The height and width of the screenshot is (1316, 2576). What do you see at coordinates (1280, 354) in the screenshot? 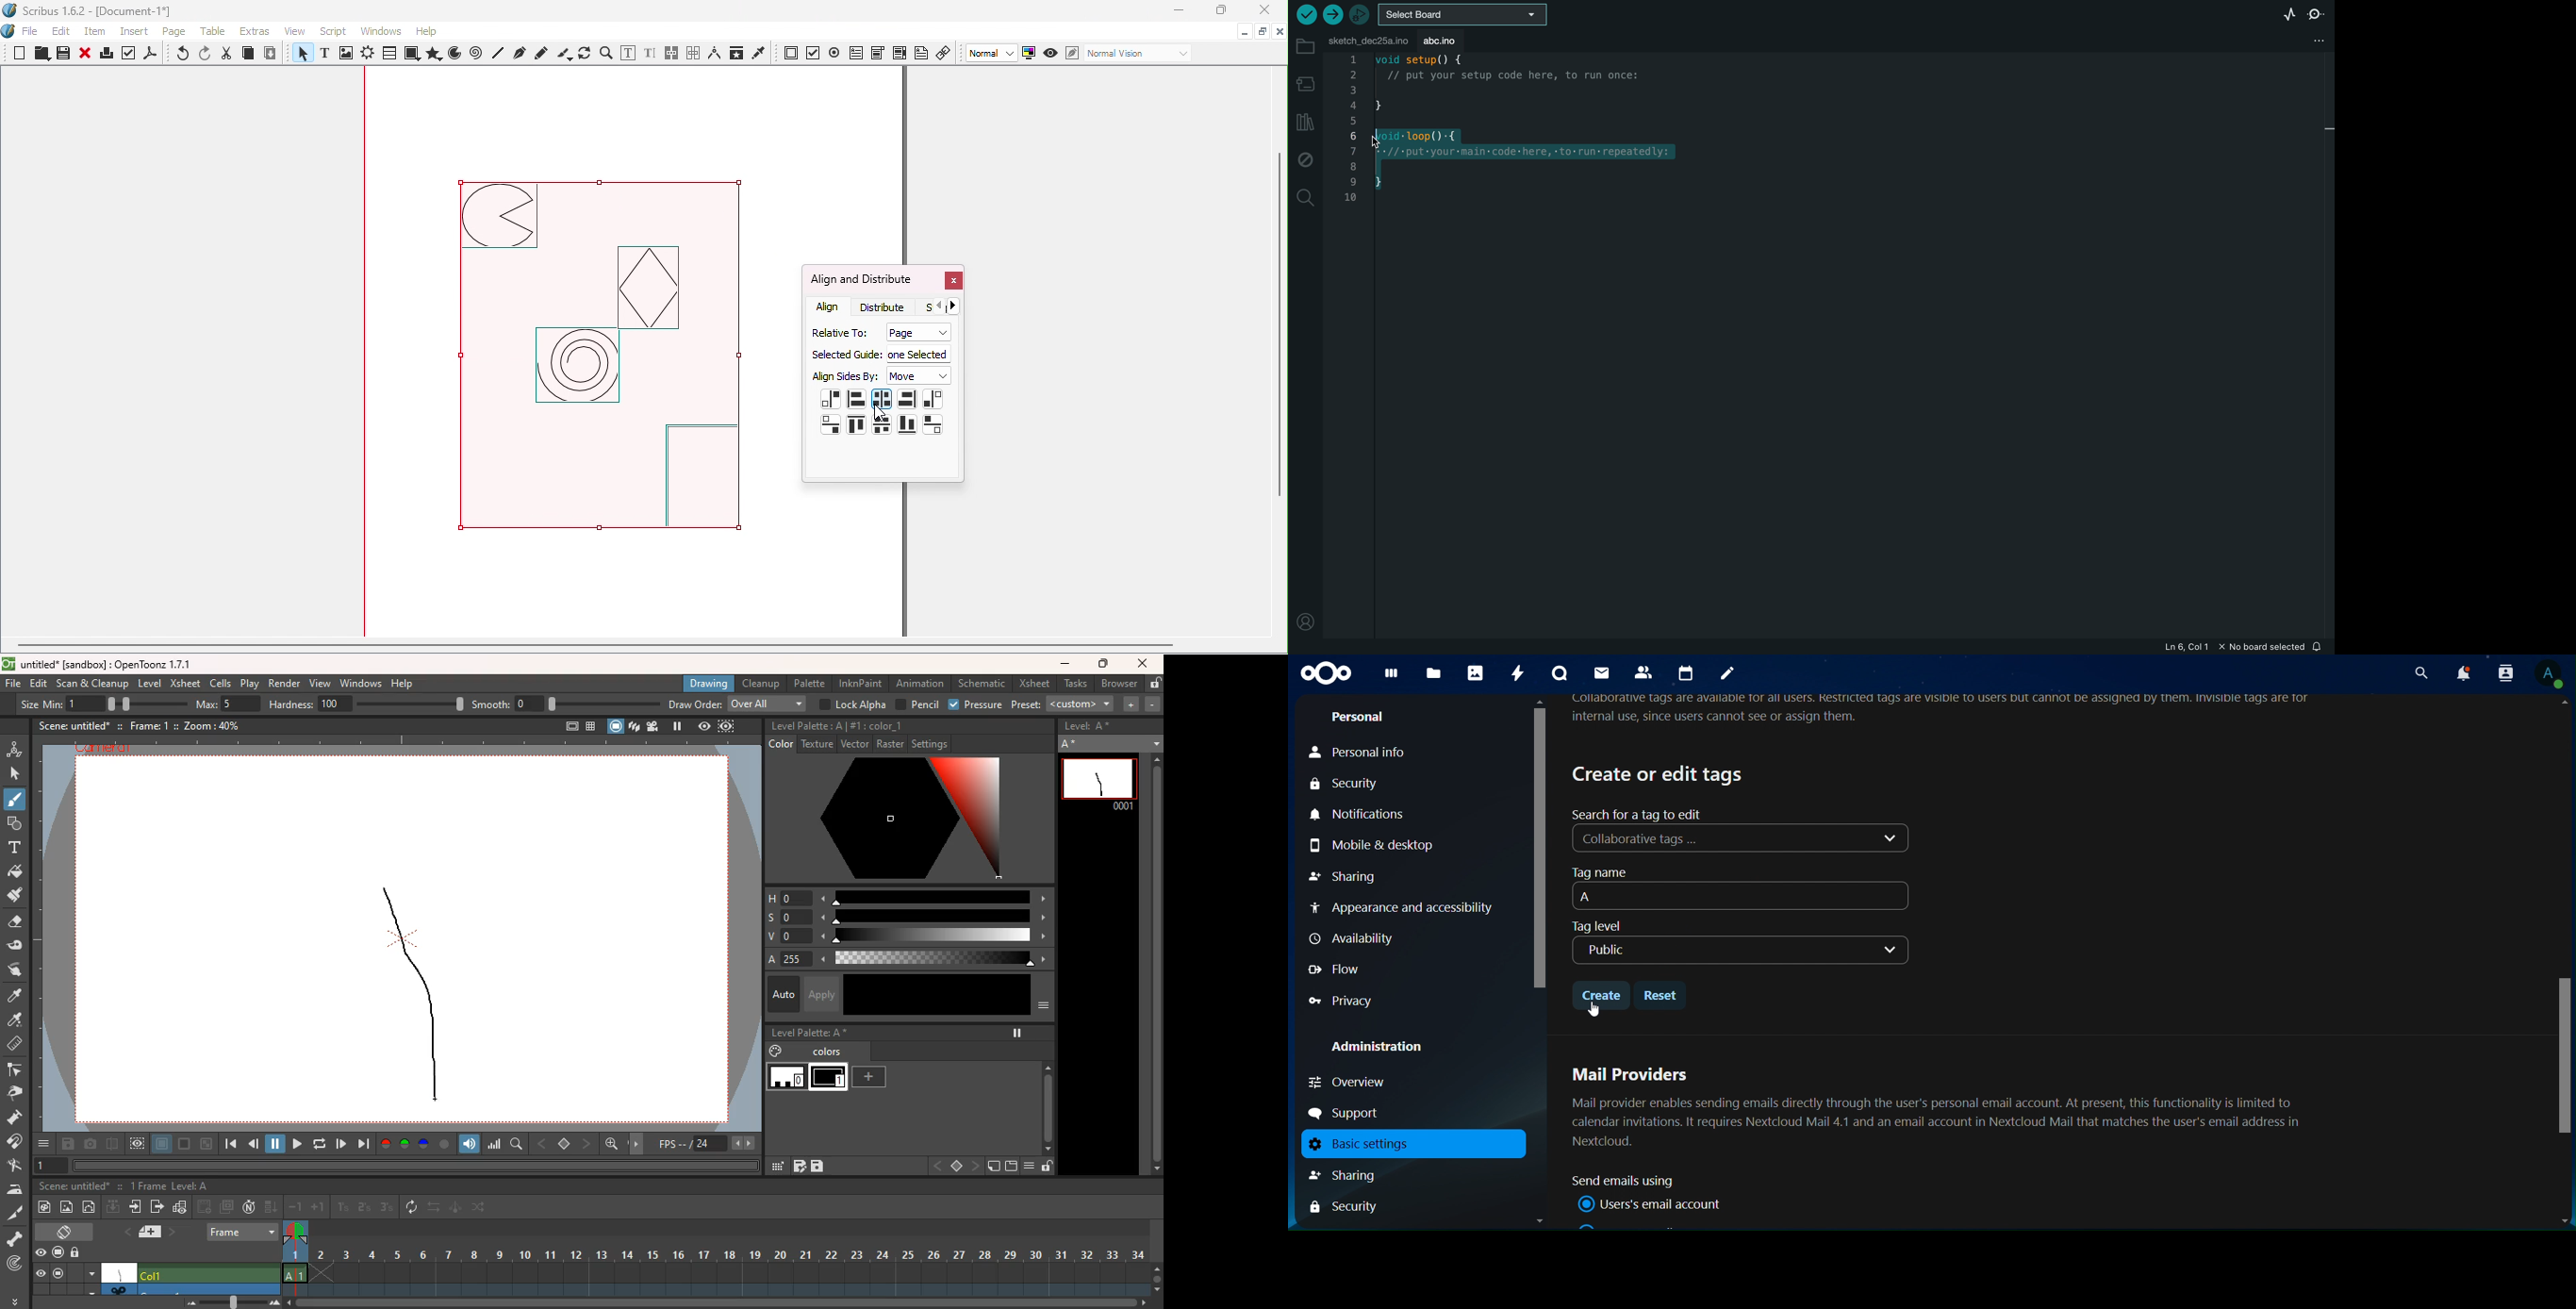
I see `Vertical scroll bar` at bounding box center [1280, 354].